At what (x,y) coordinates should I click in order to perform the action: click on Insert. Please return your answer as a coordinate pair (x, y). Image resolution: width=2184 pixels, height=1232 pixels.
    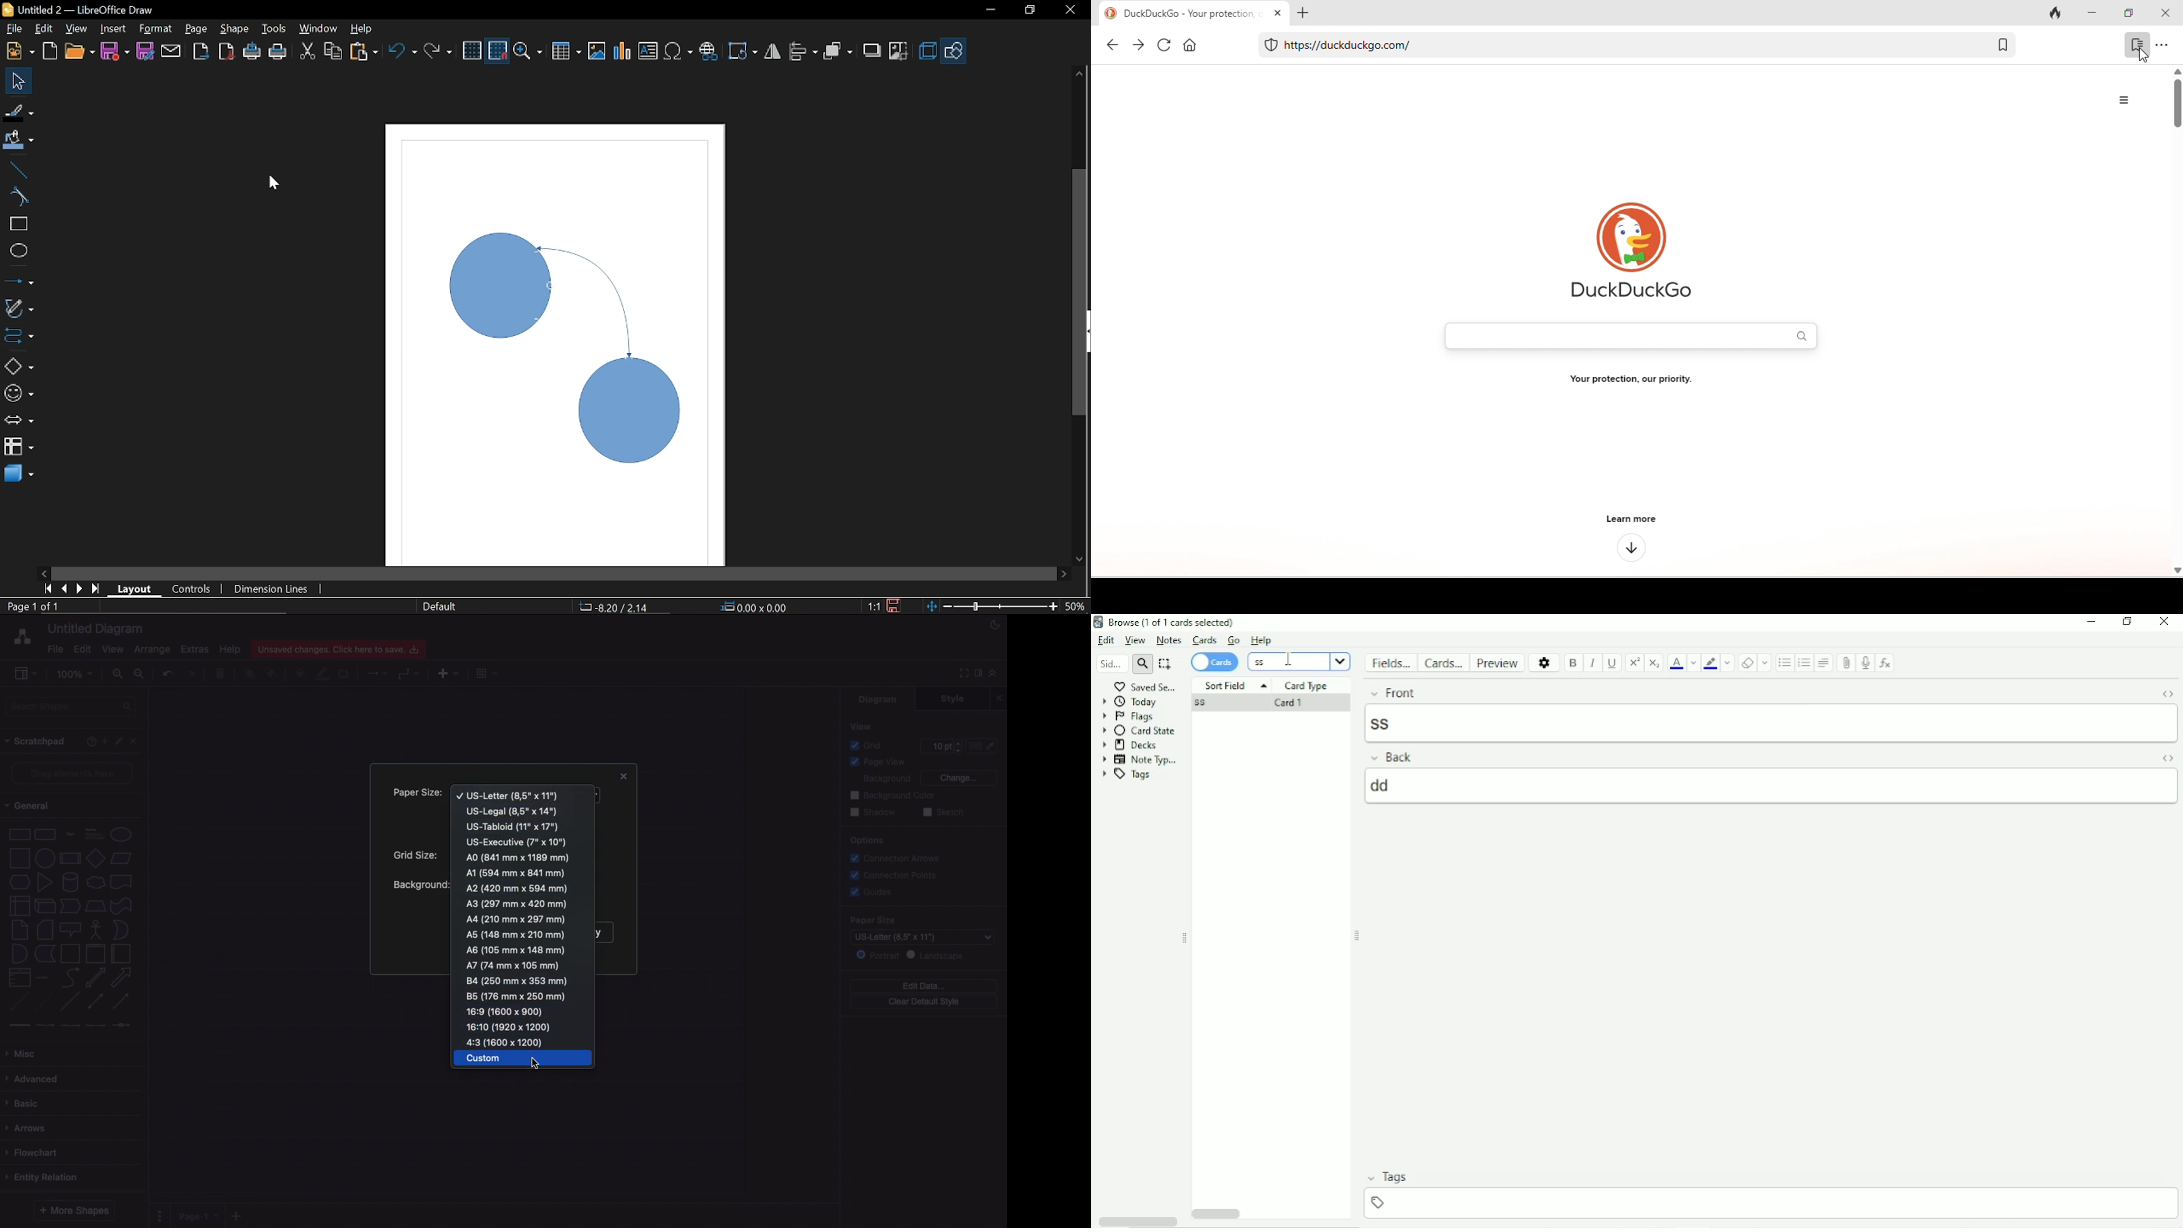
    Looking at the image, I should click on (445, 672).